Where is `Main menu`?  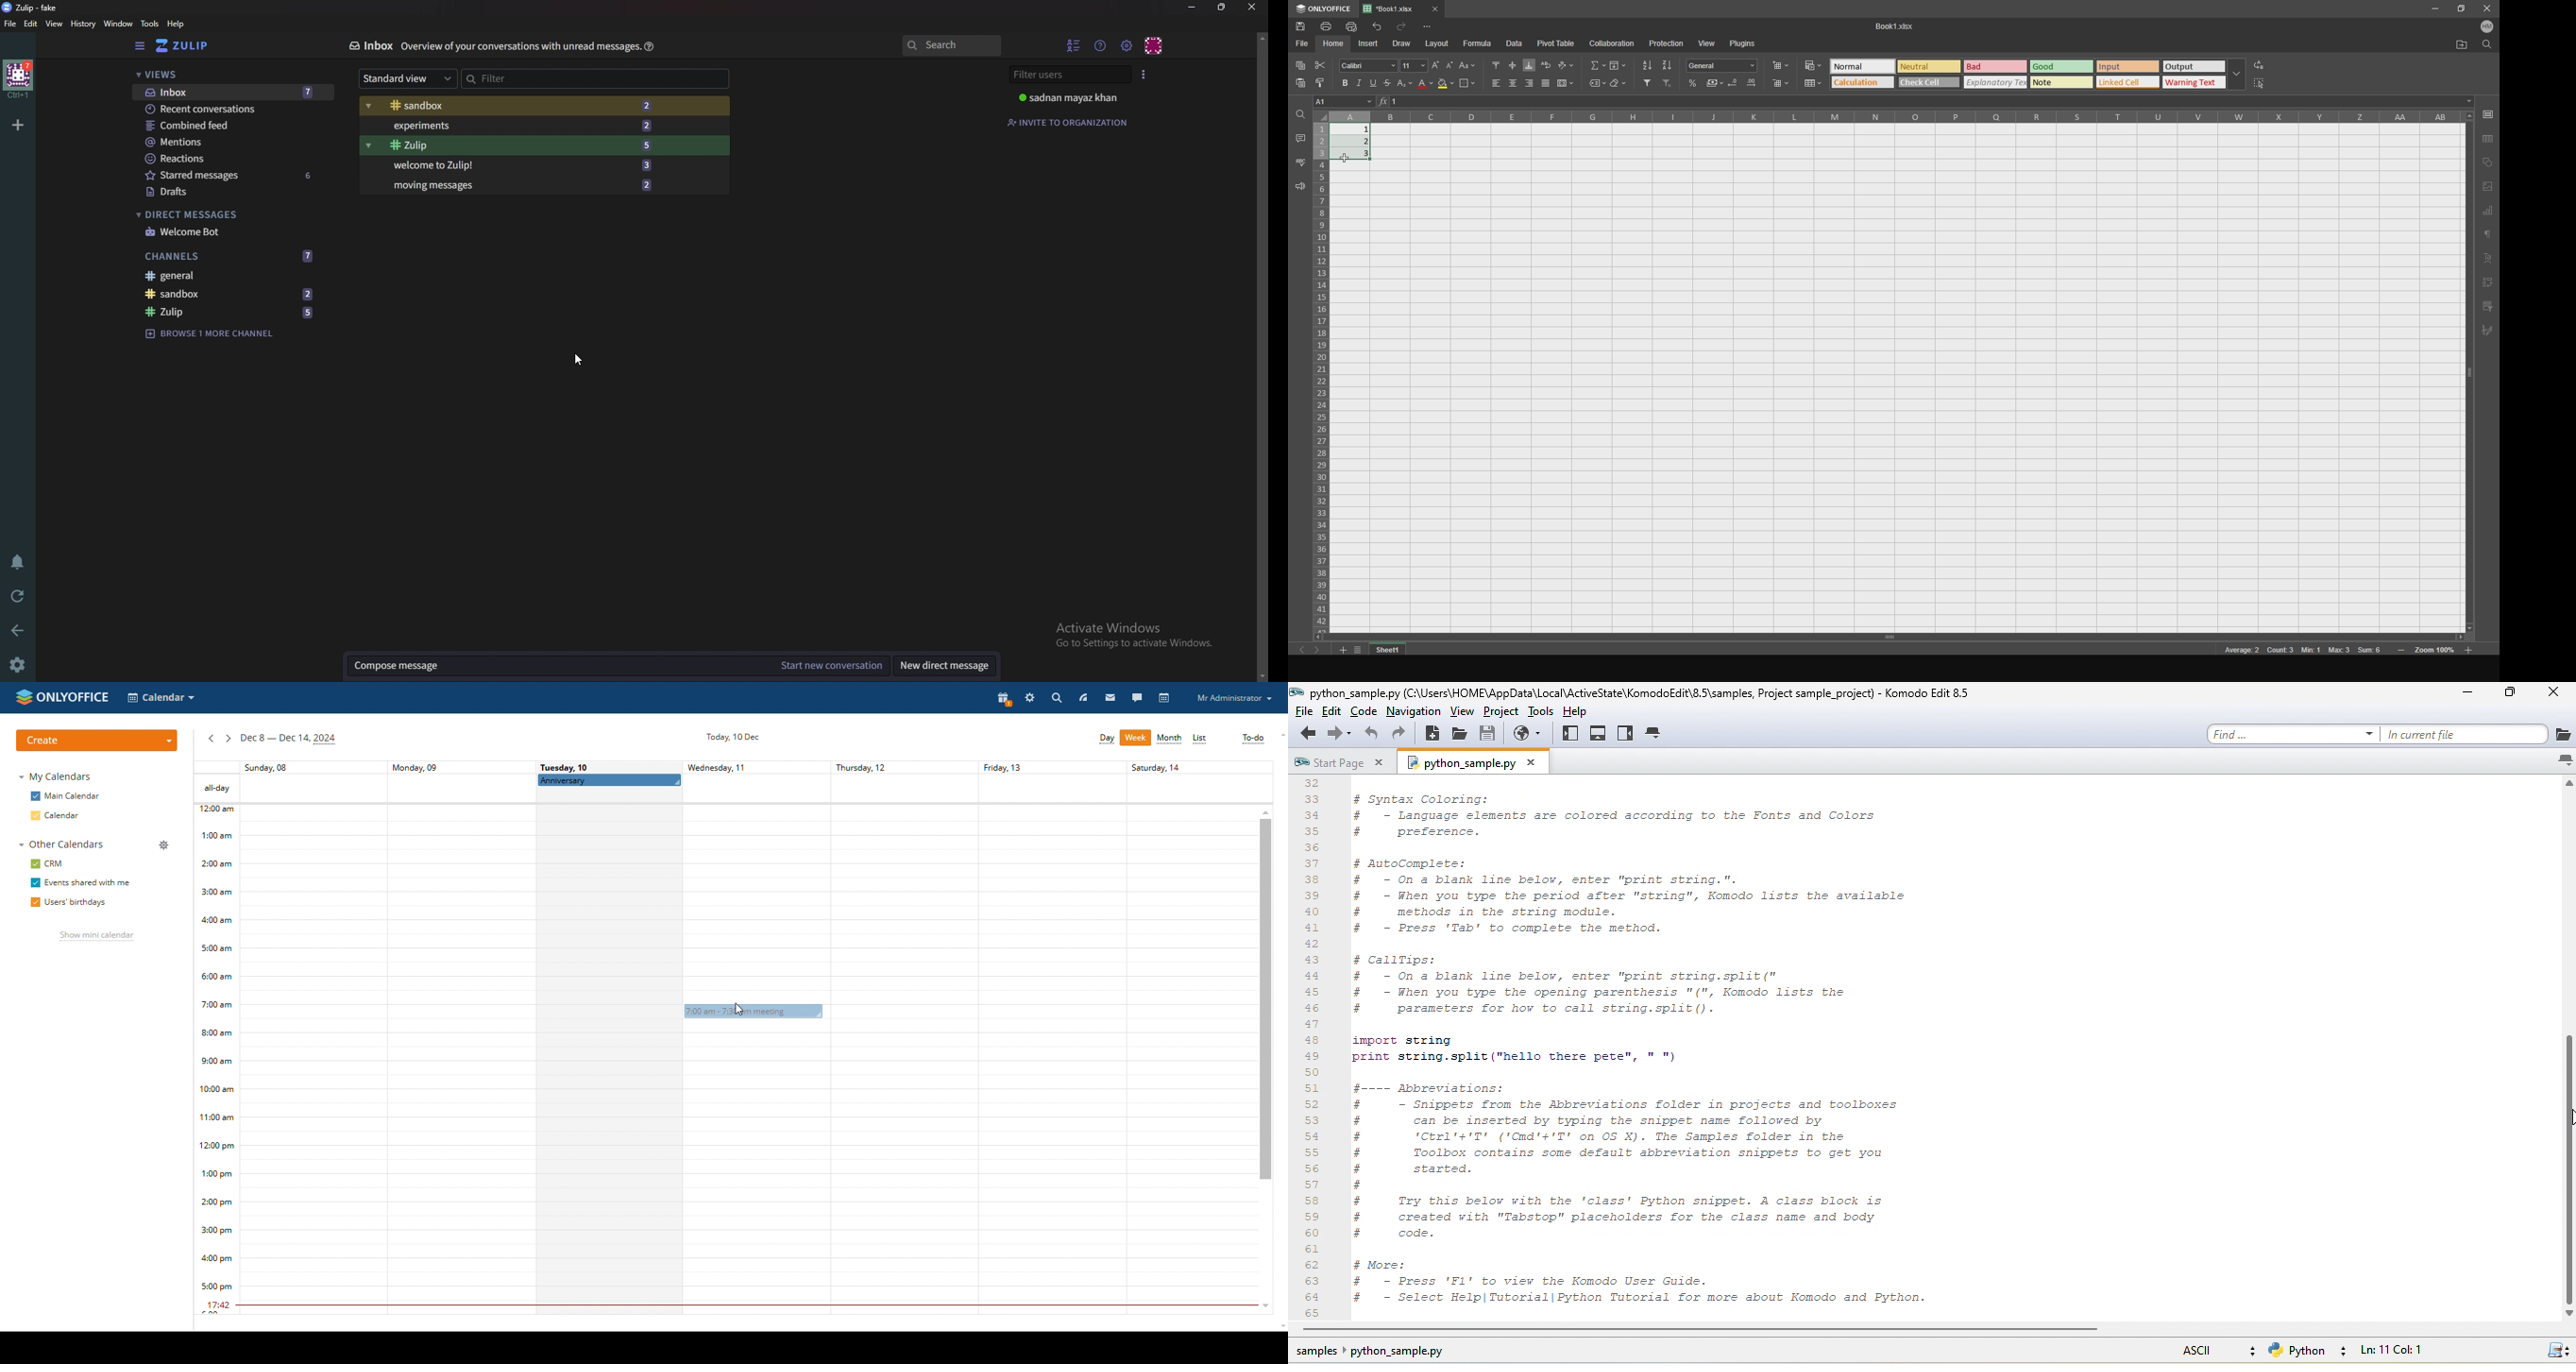
Main menu is located at coordinates (1126, 46).